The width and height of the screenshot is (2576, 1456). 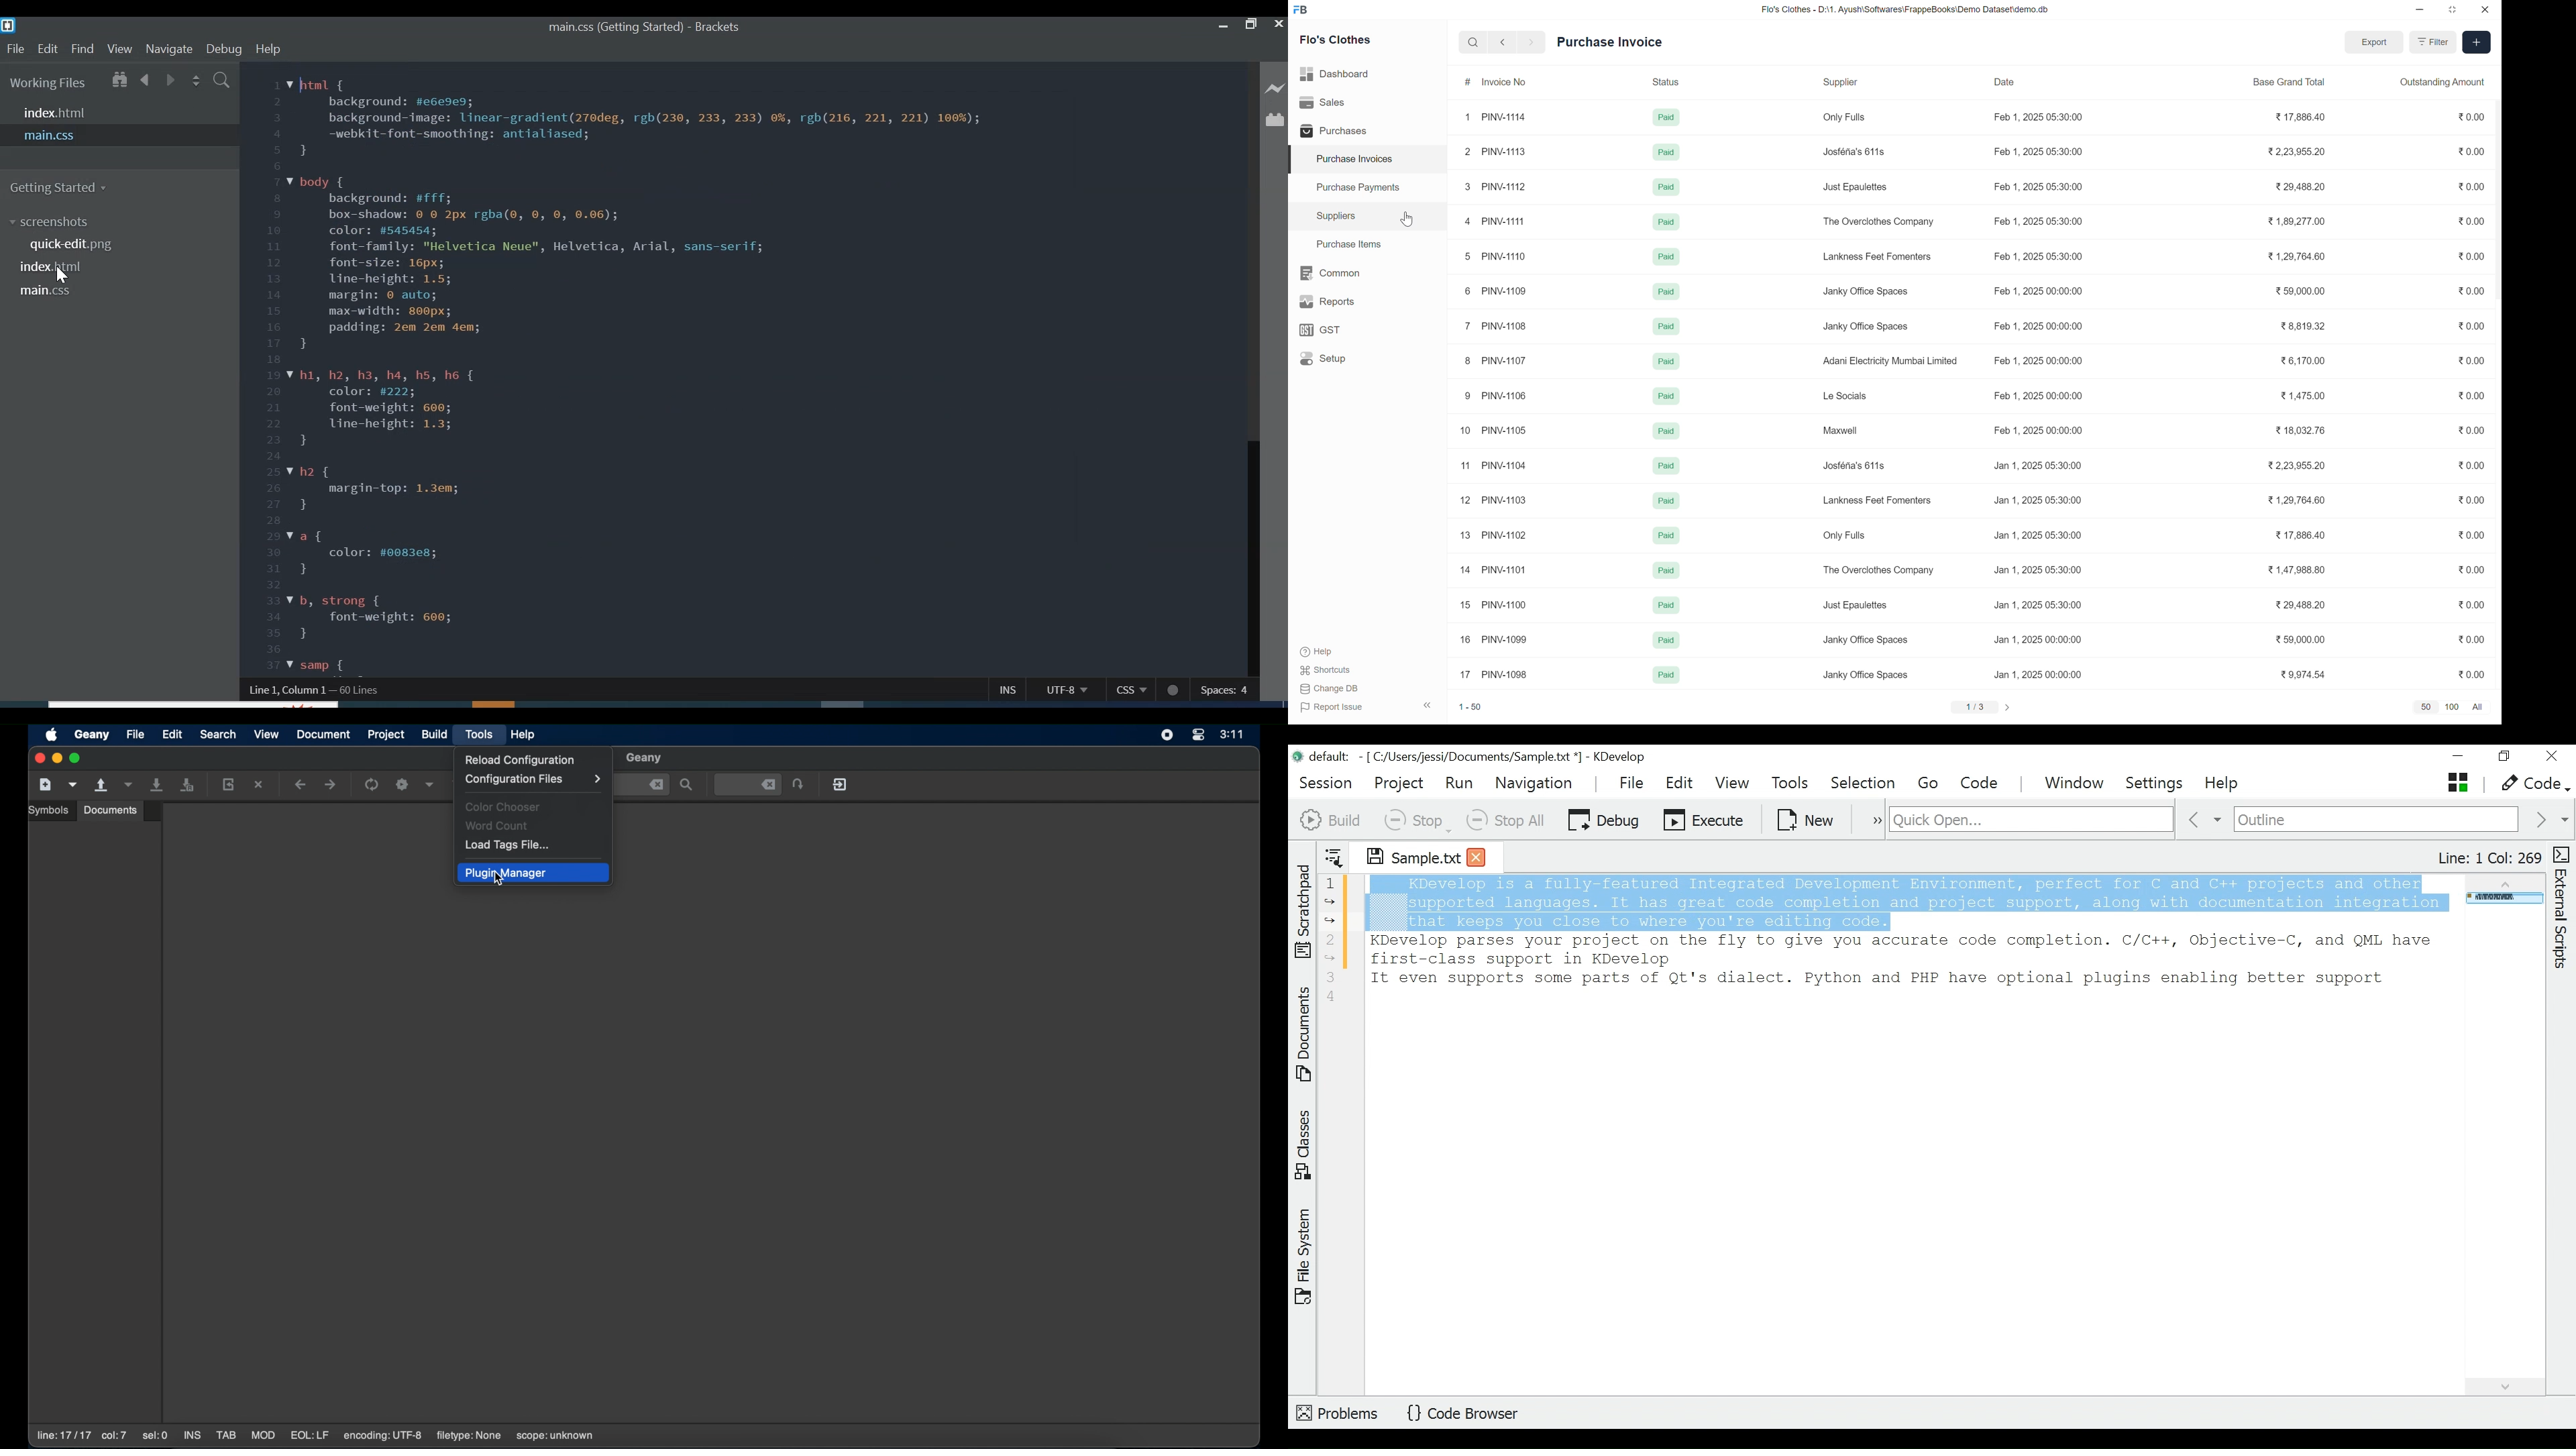 I want to click on PINV-1098, so click(x=1506, y=674).